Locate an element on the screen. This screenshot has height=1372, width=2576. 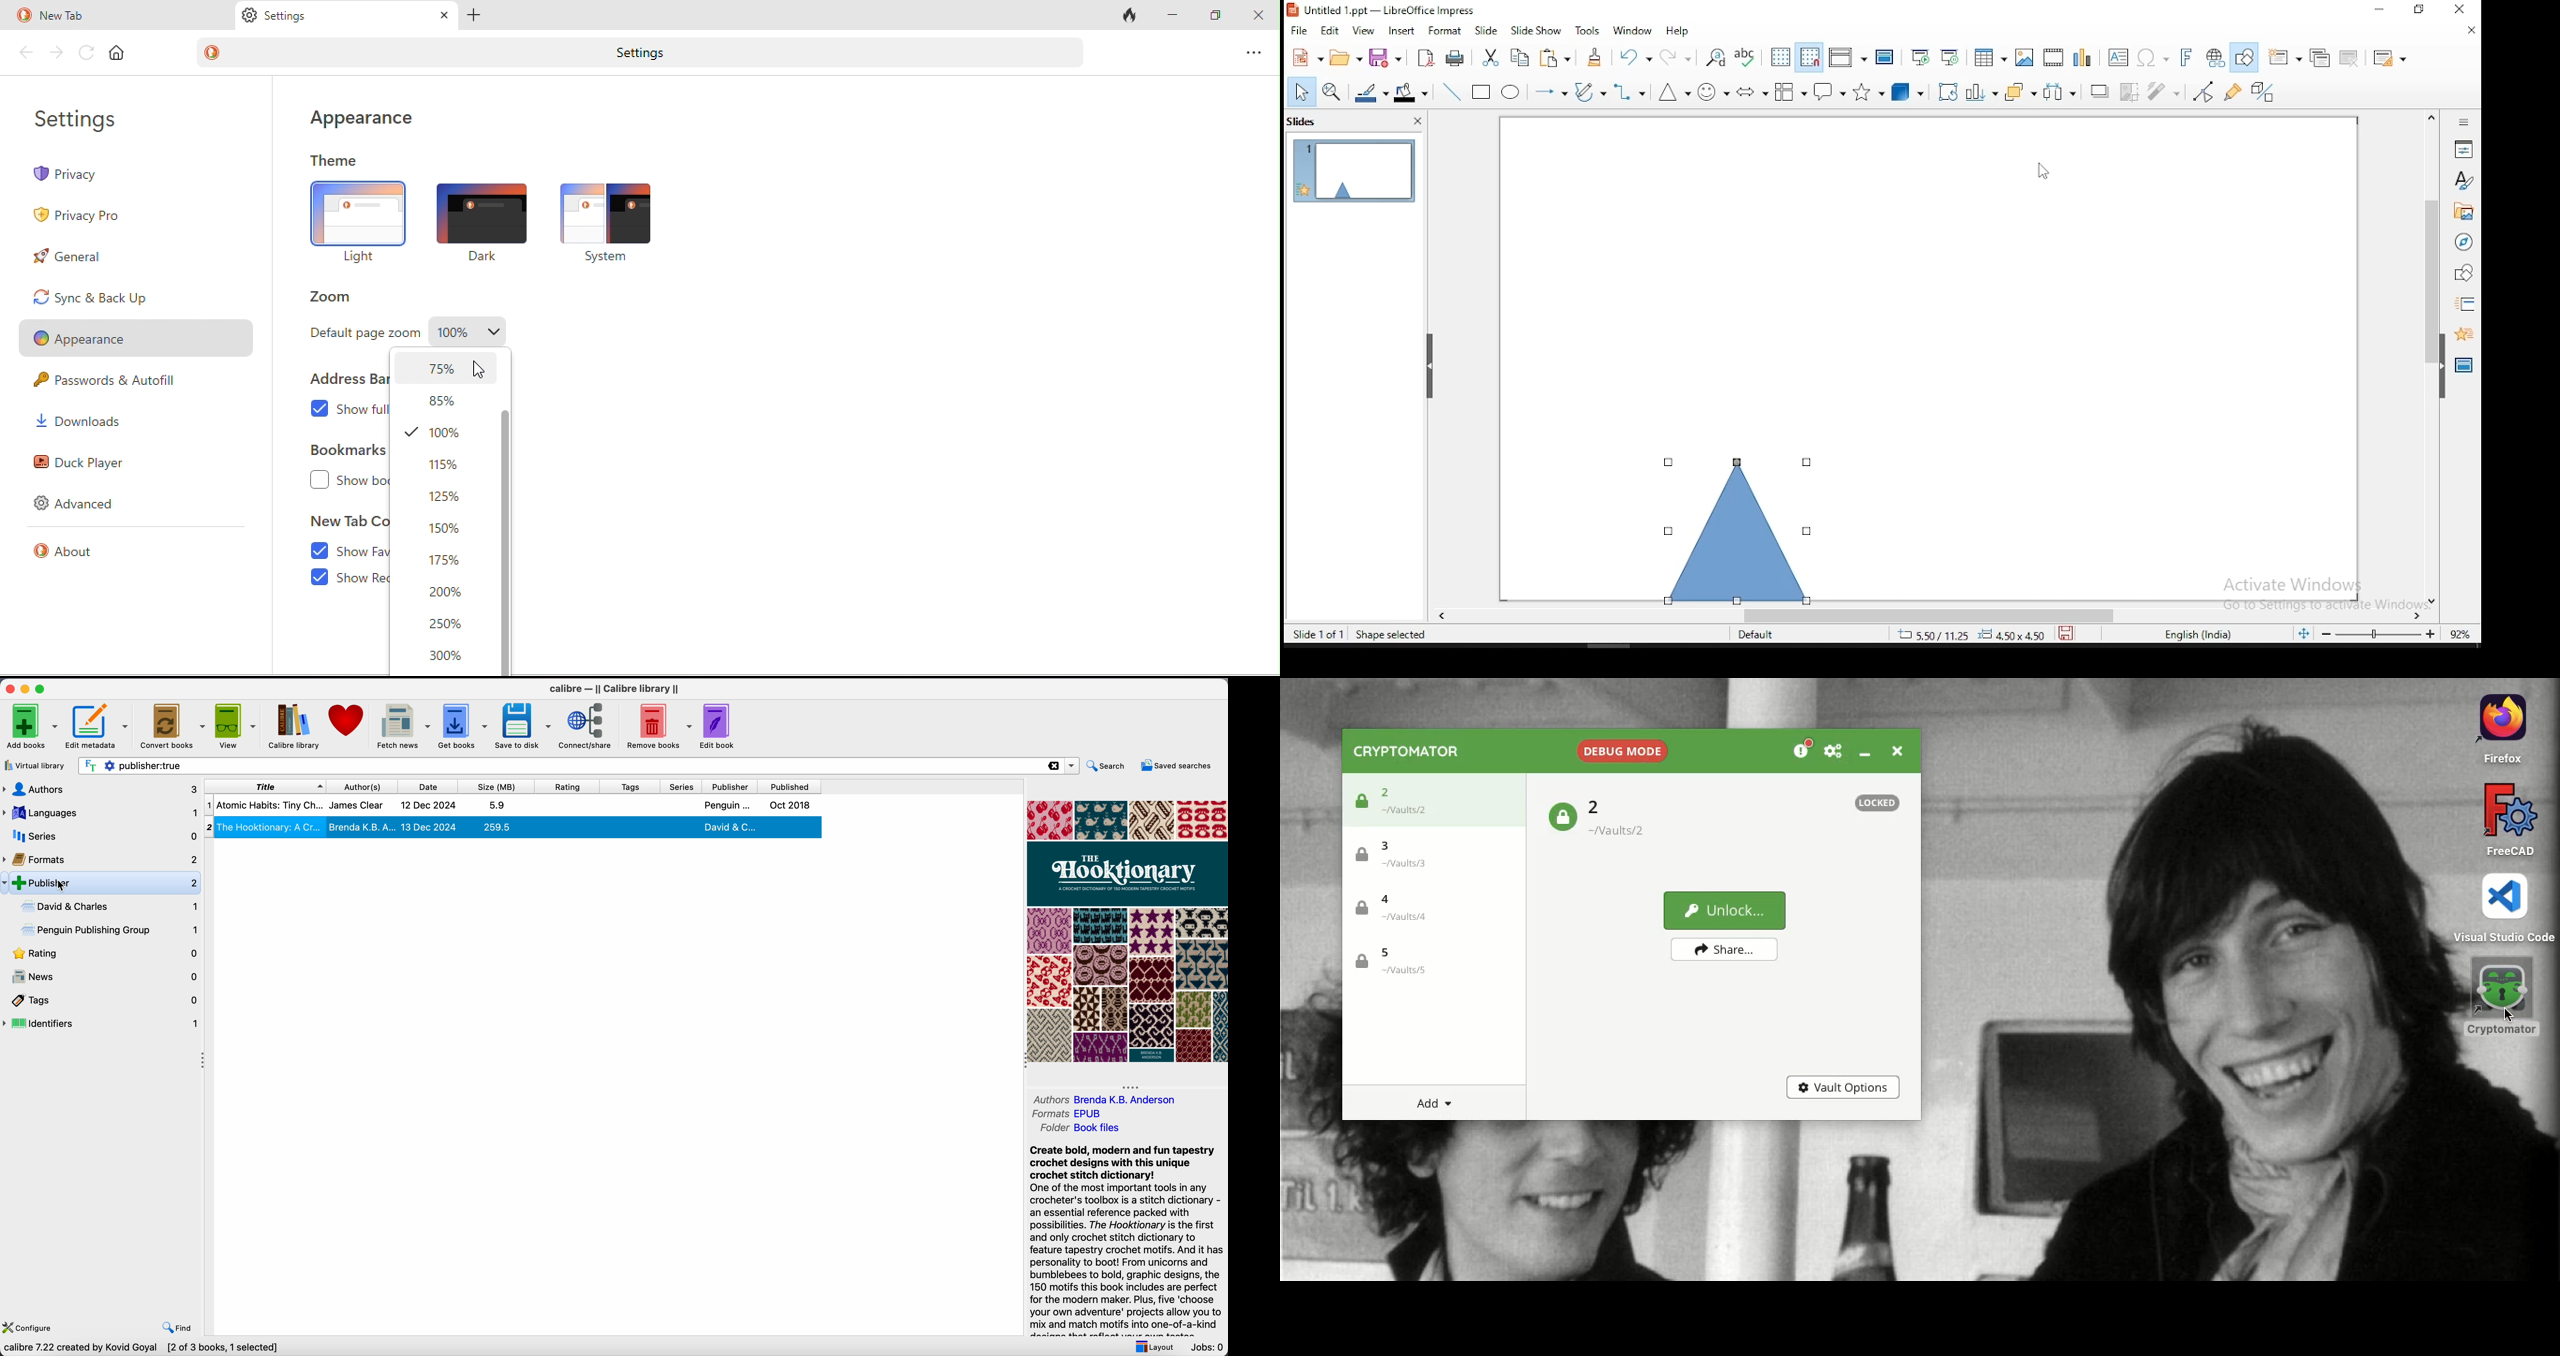
copy is located at coordinates (1525, 60).